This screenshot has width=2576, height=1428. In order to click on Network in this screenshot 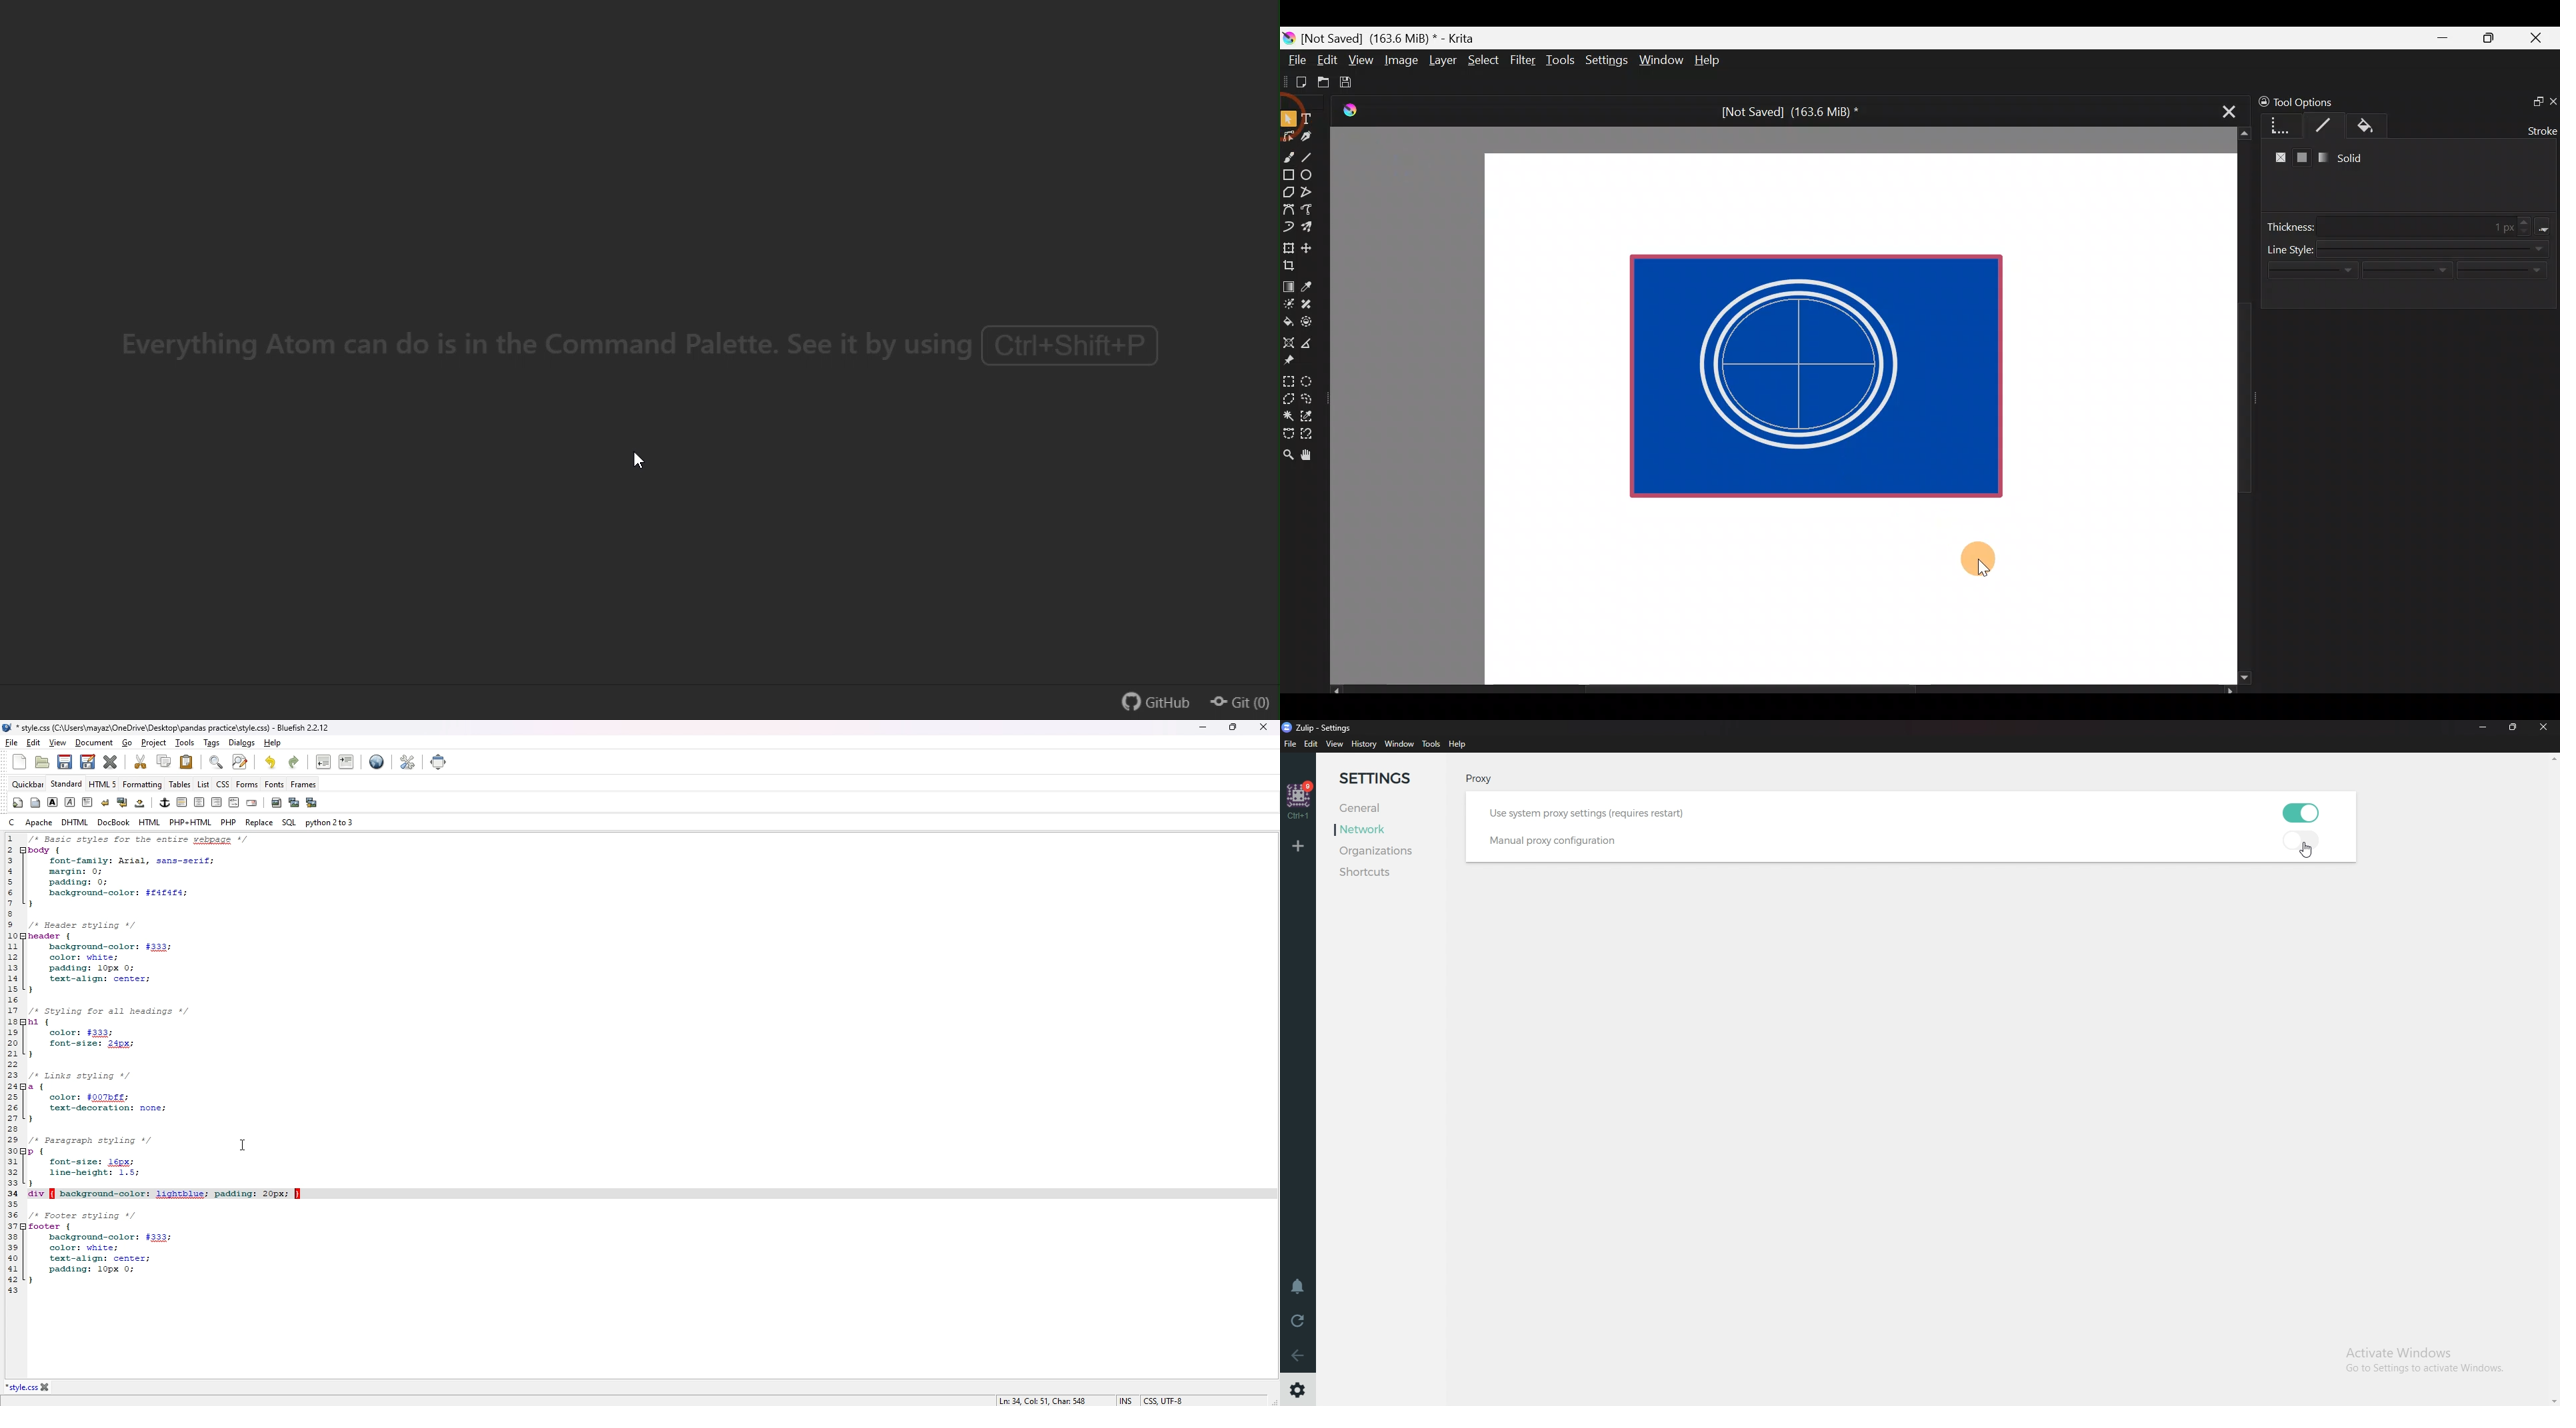, I will do `click(1377, 829)`.